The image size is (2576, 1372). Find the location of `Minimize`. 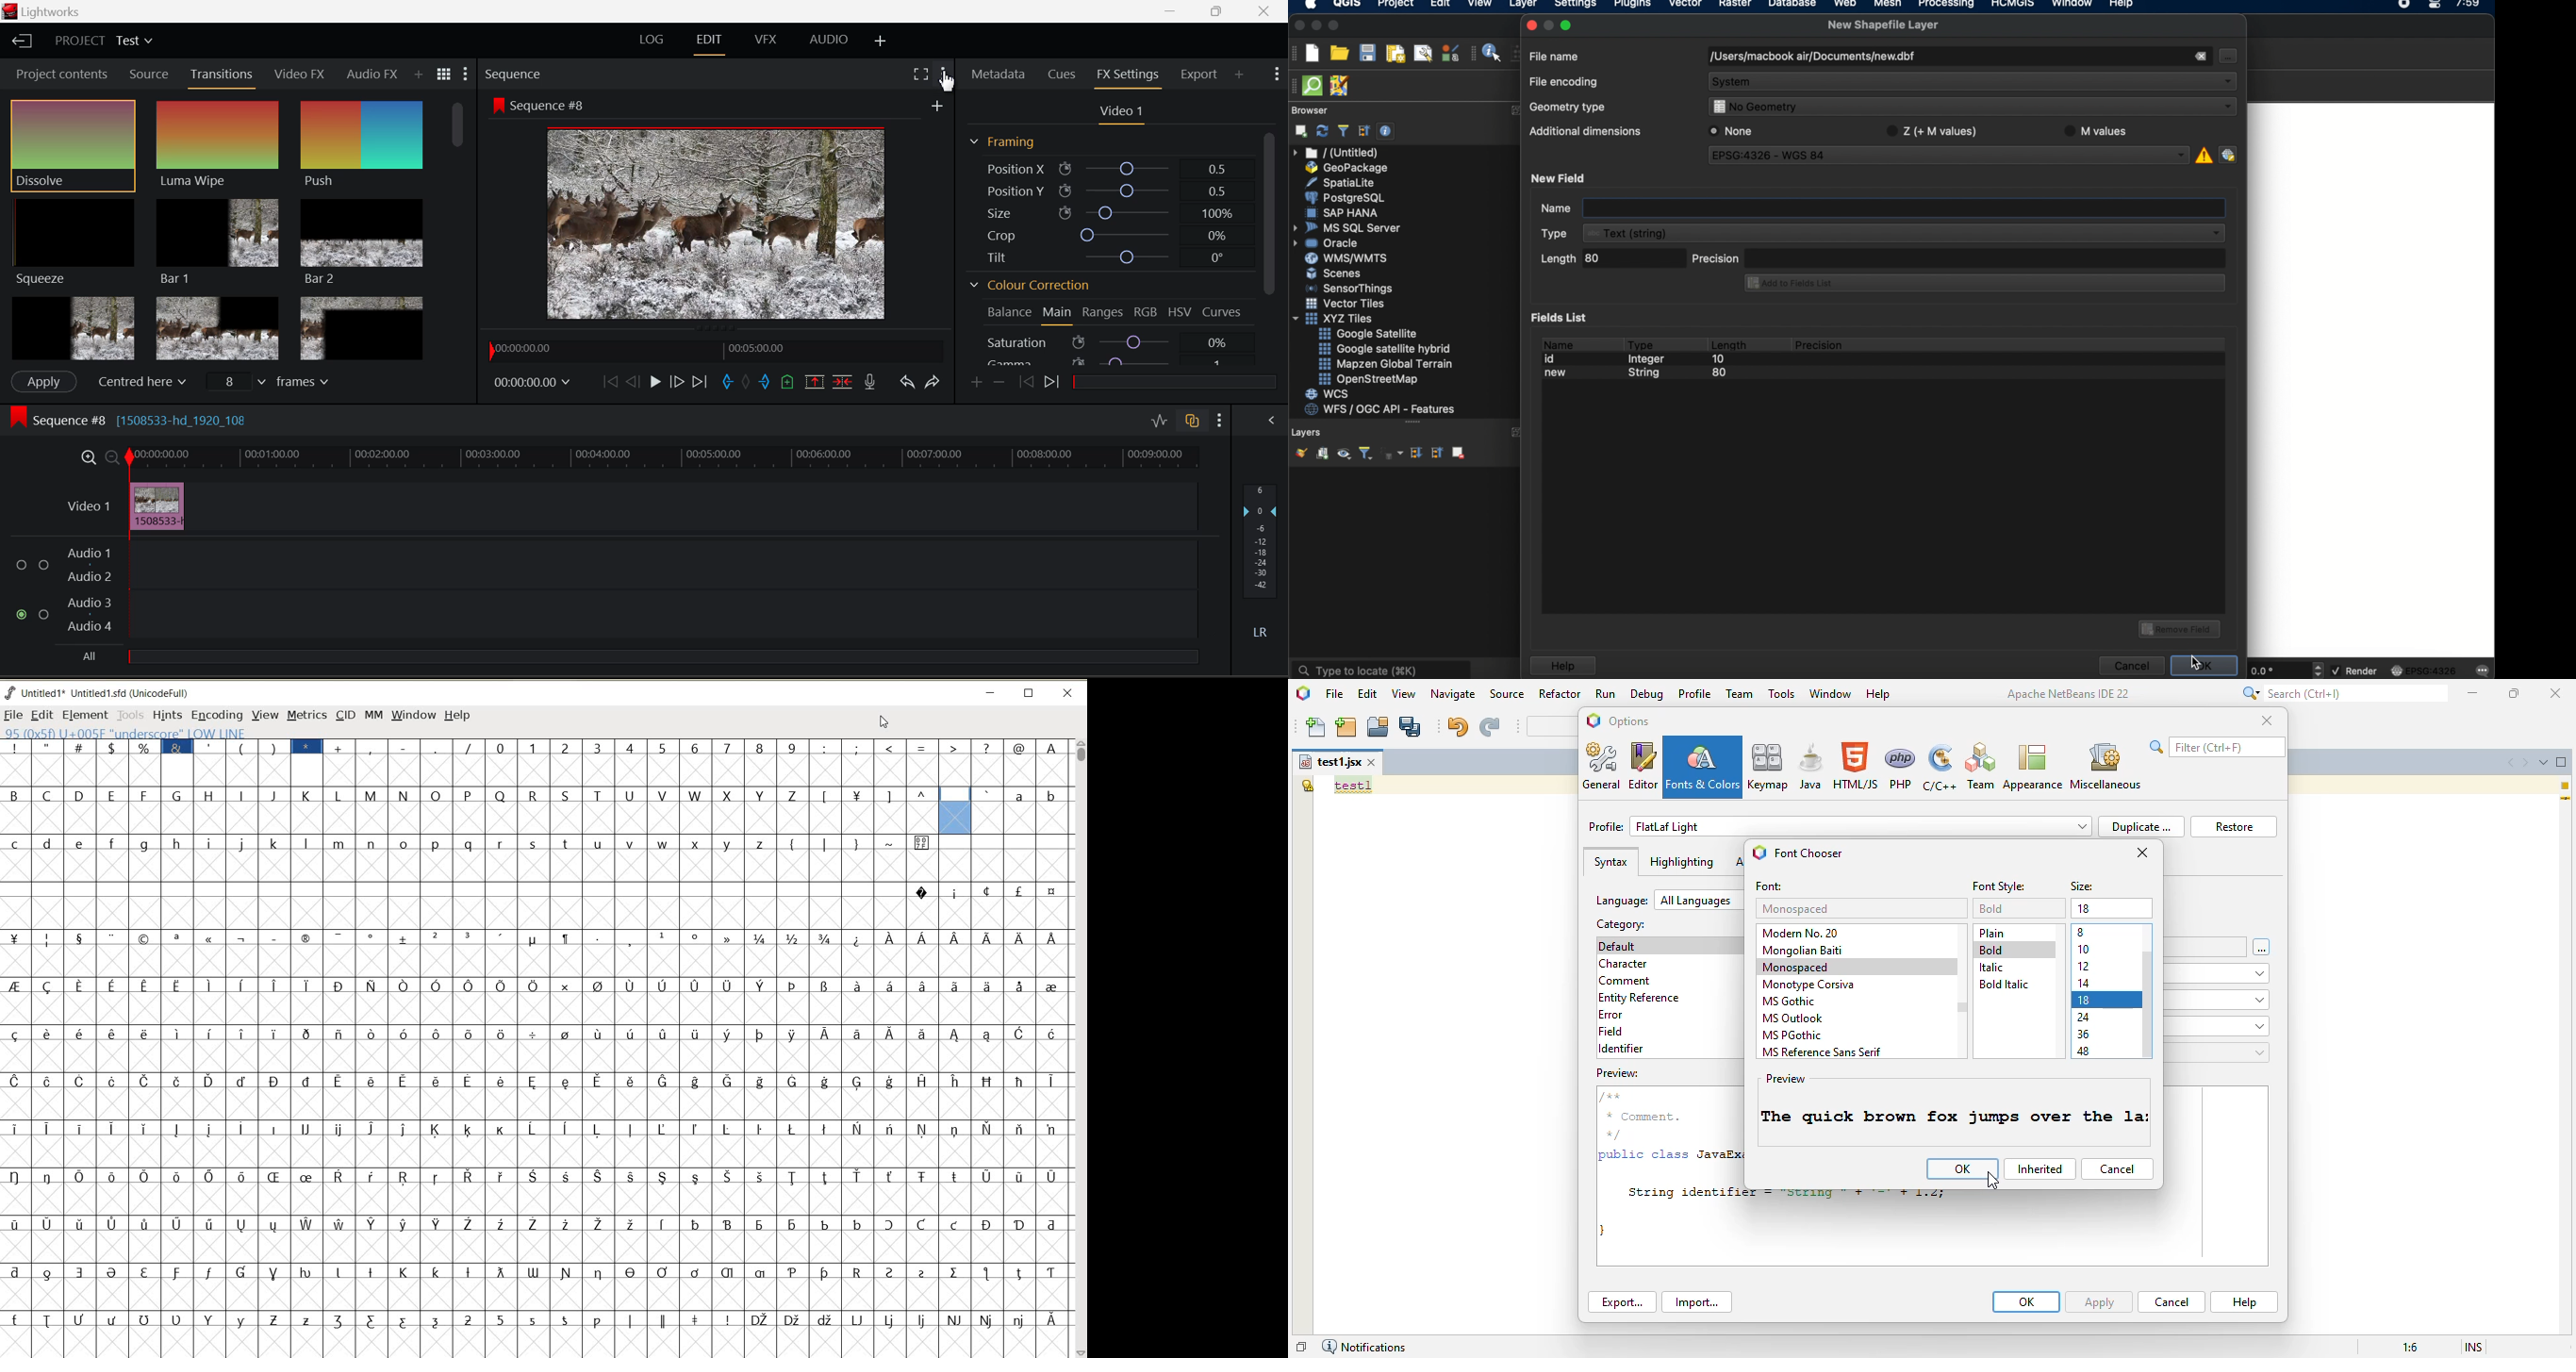

Minimize is located at coordinates (1218, 11).